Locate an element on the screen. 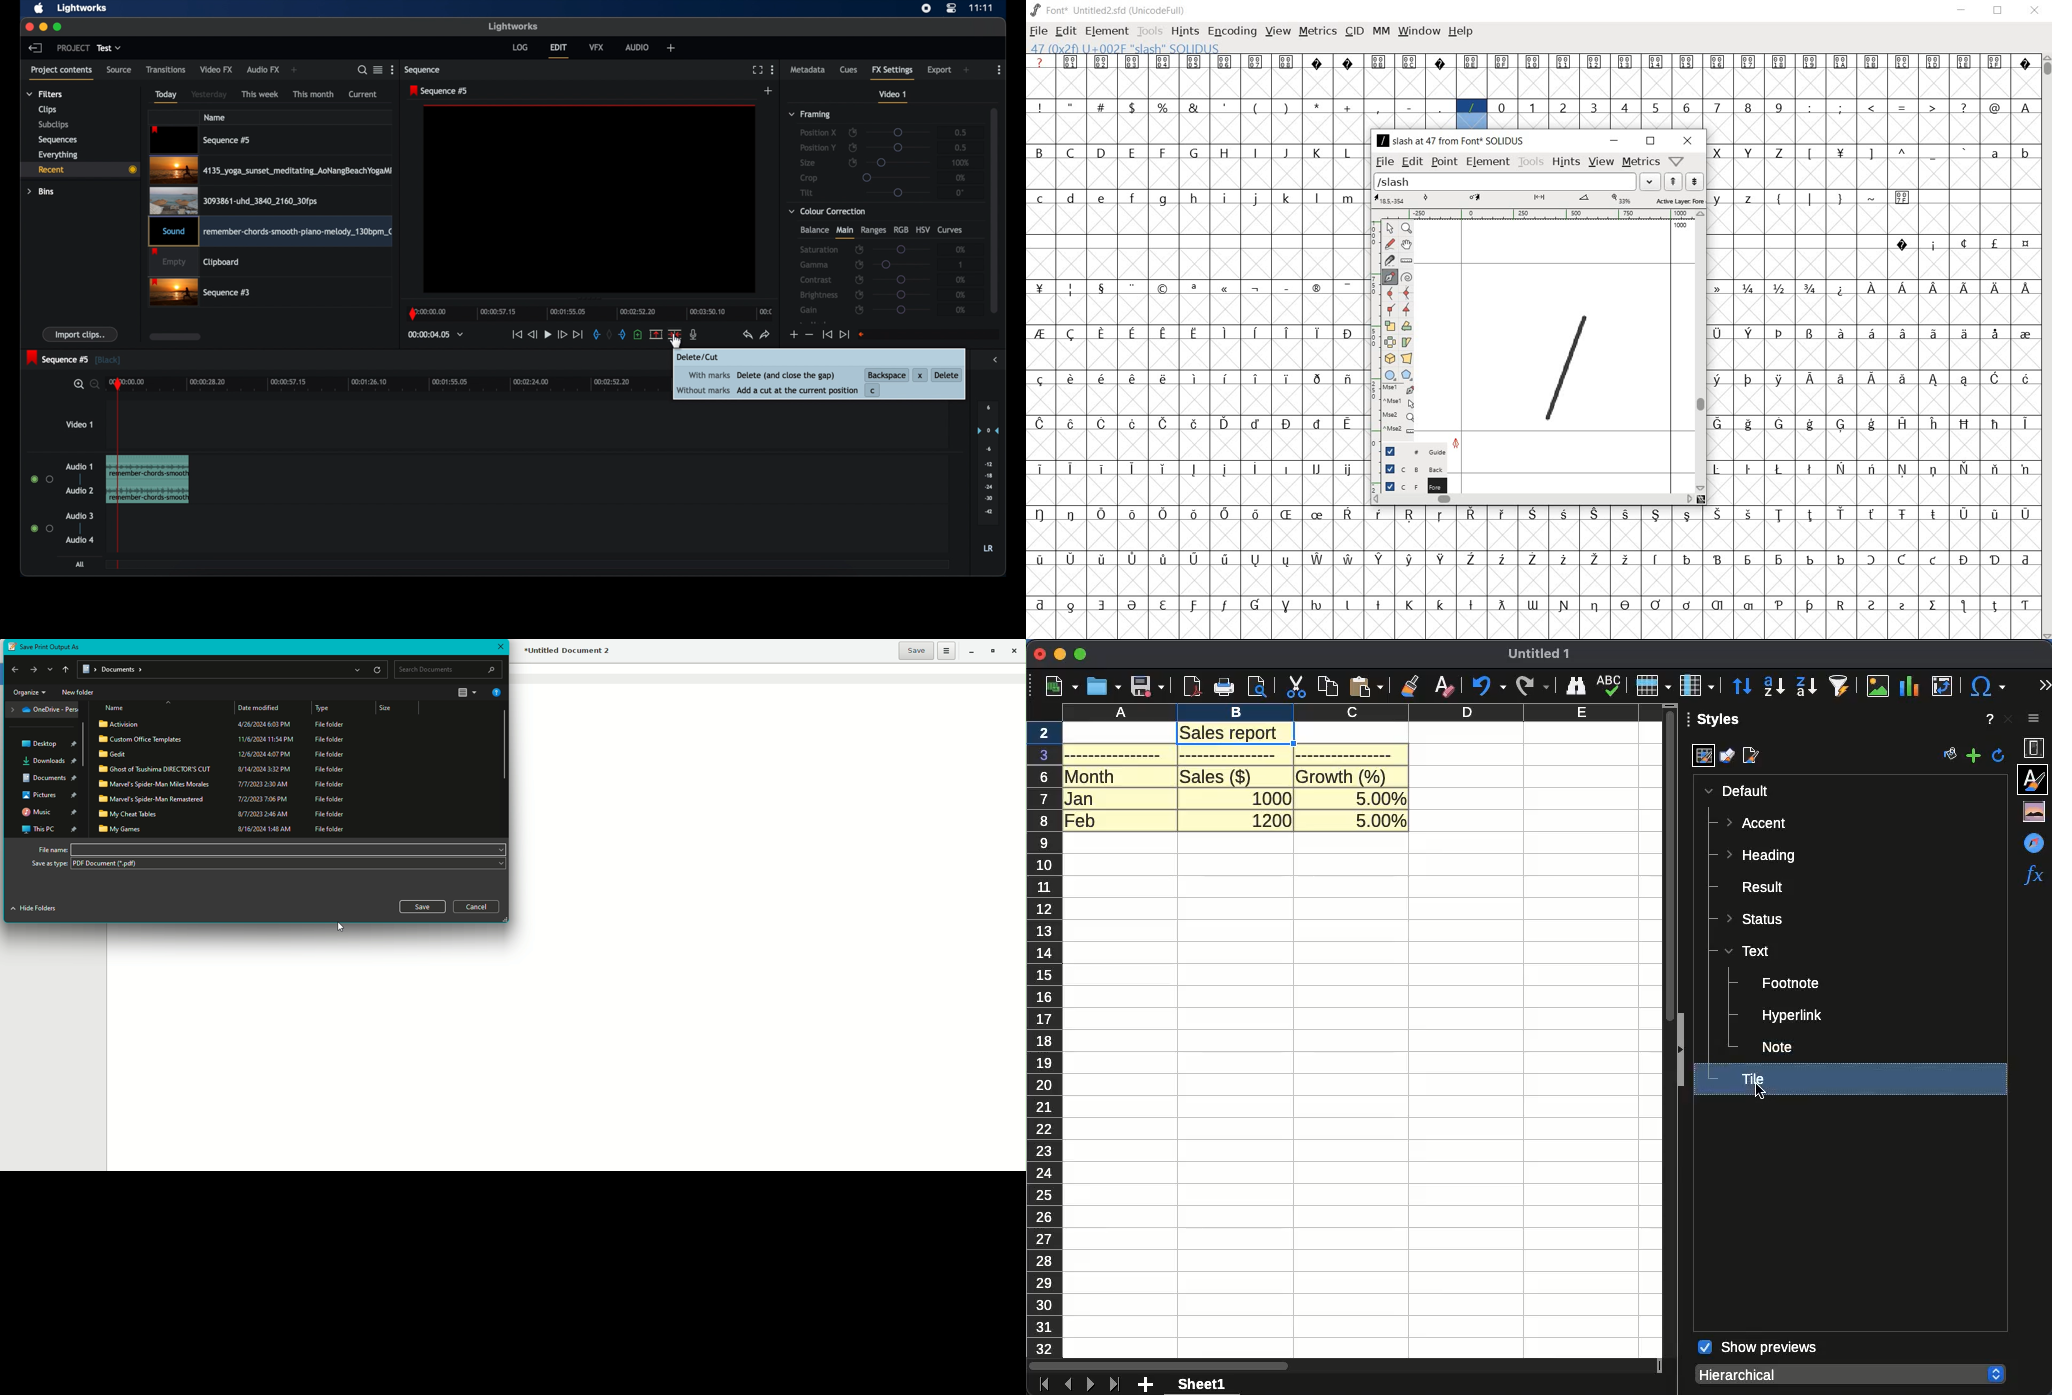 The image size is (2072, 1400). growth (%) is located at coordinates (1343, 776).